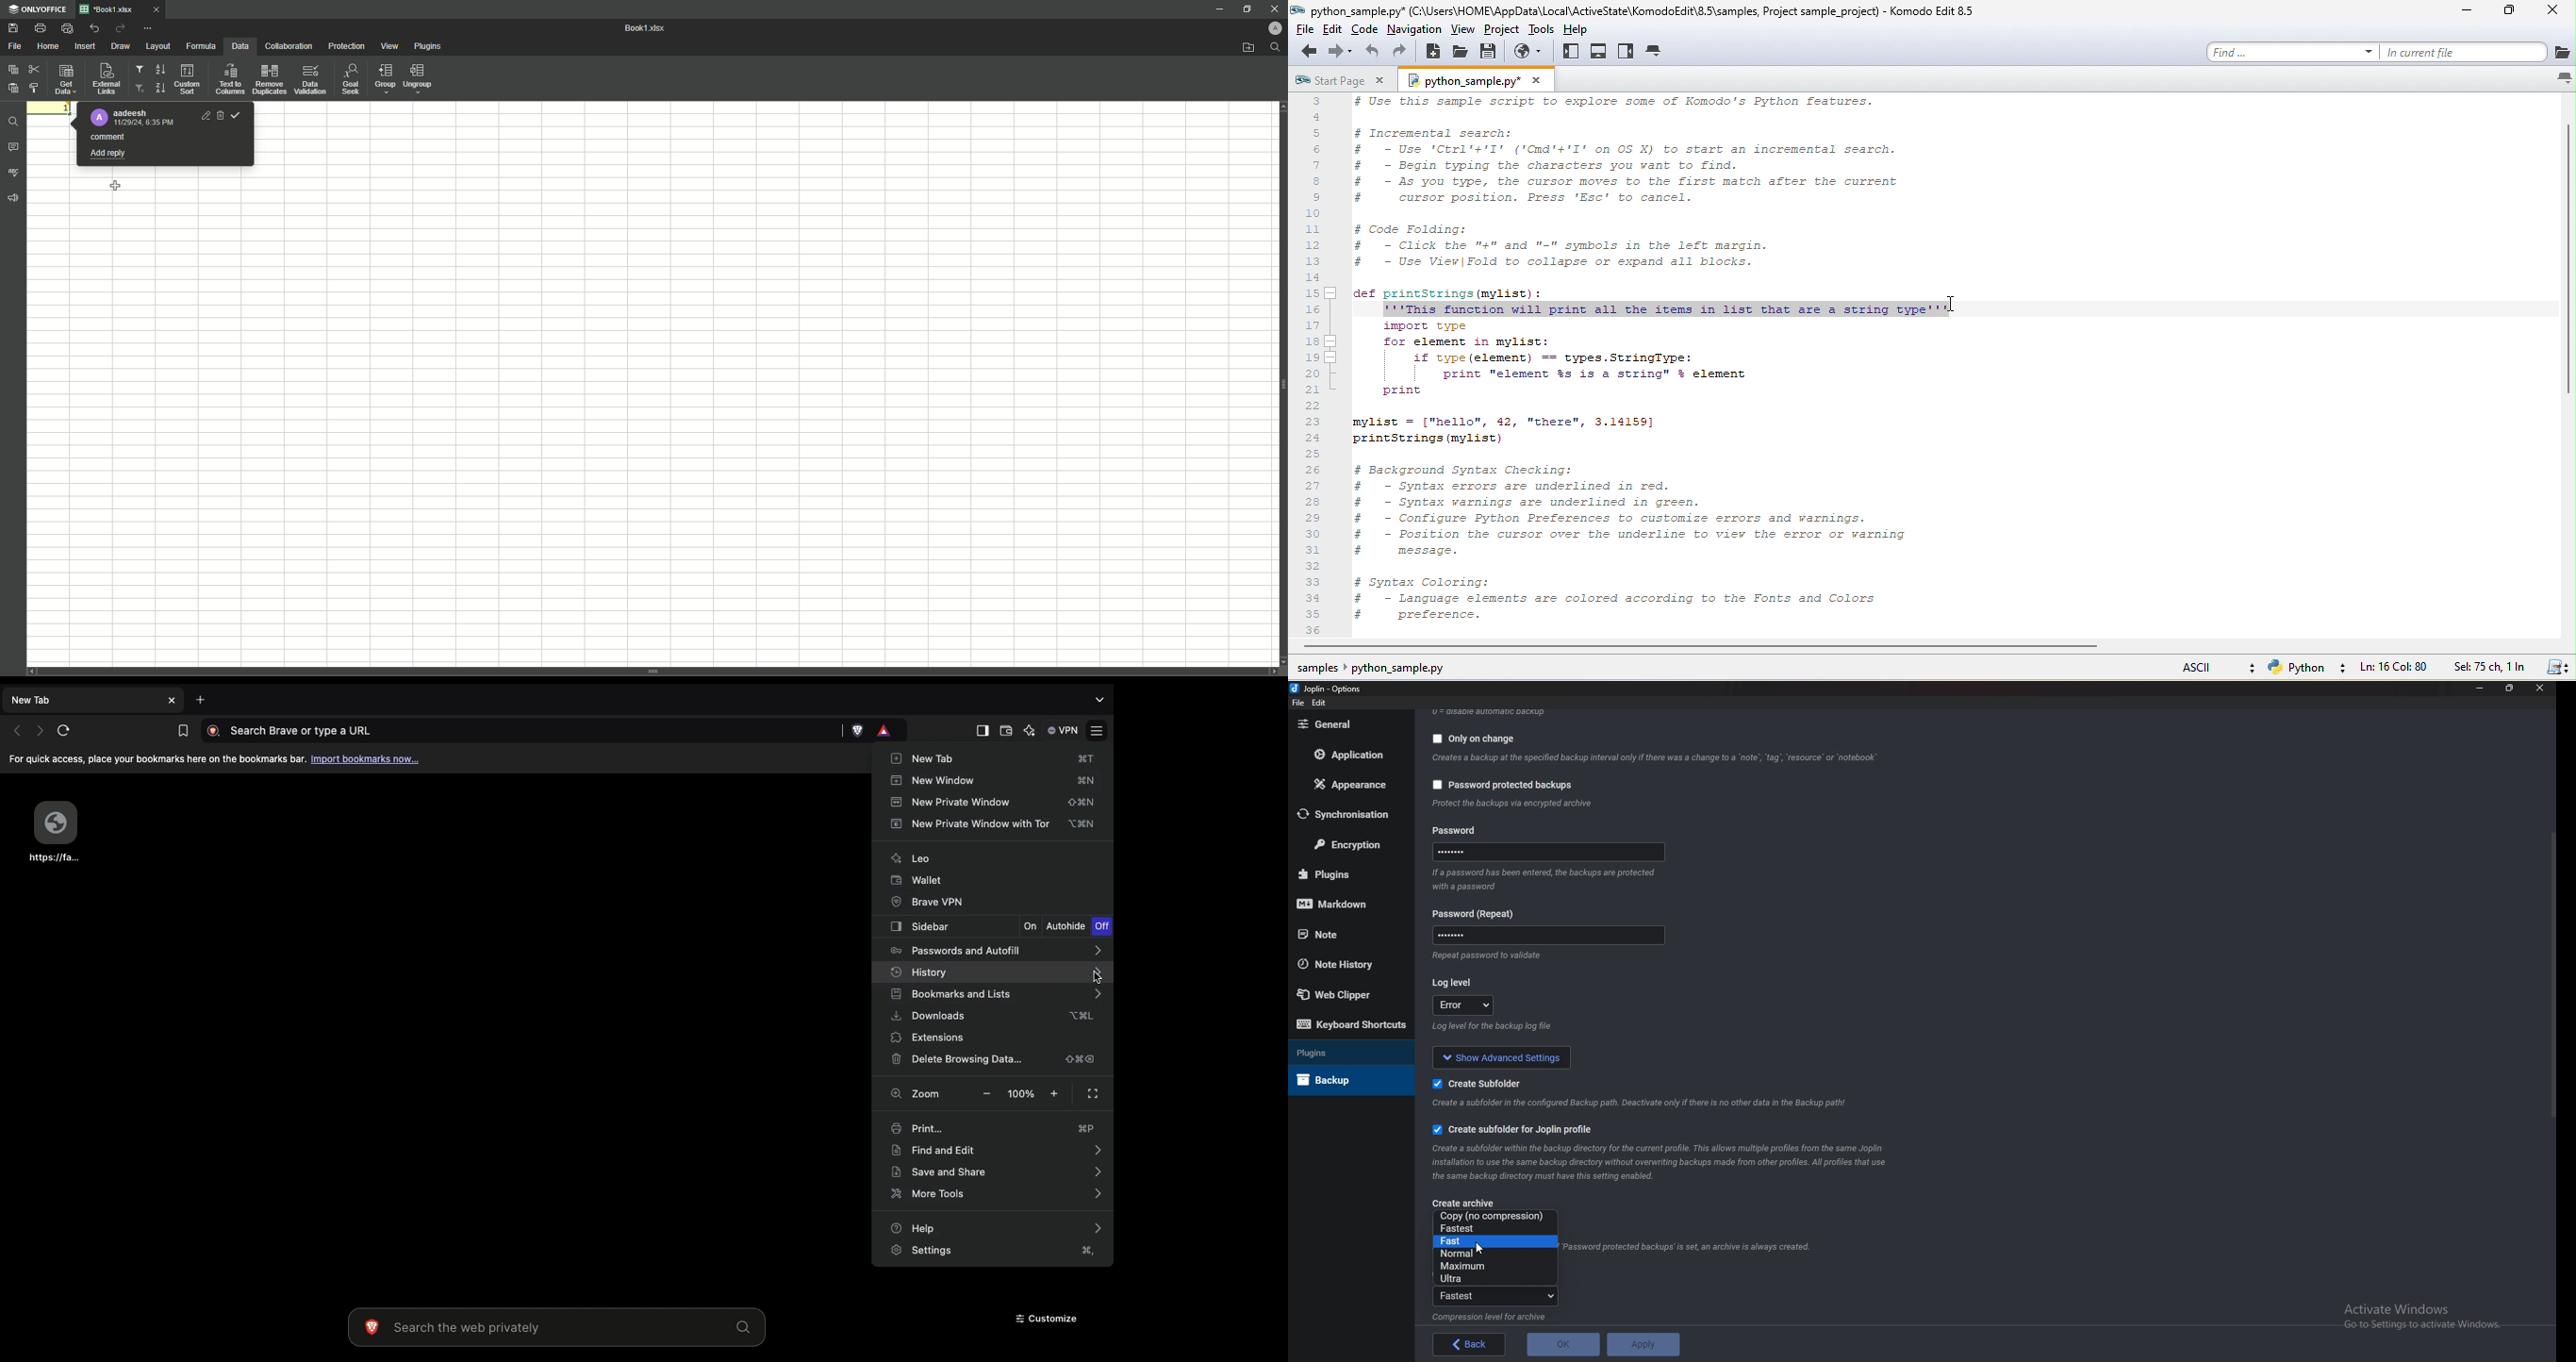 The width and height of the screenshot is (2576, 1372). I want to click on Restore, so click(1245, 9).